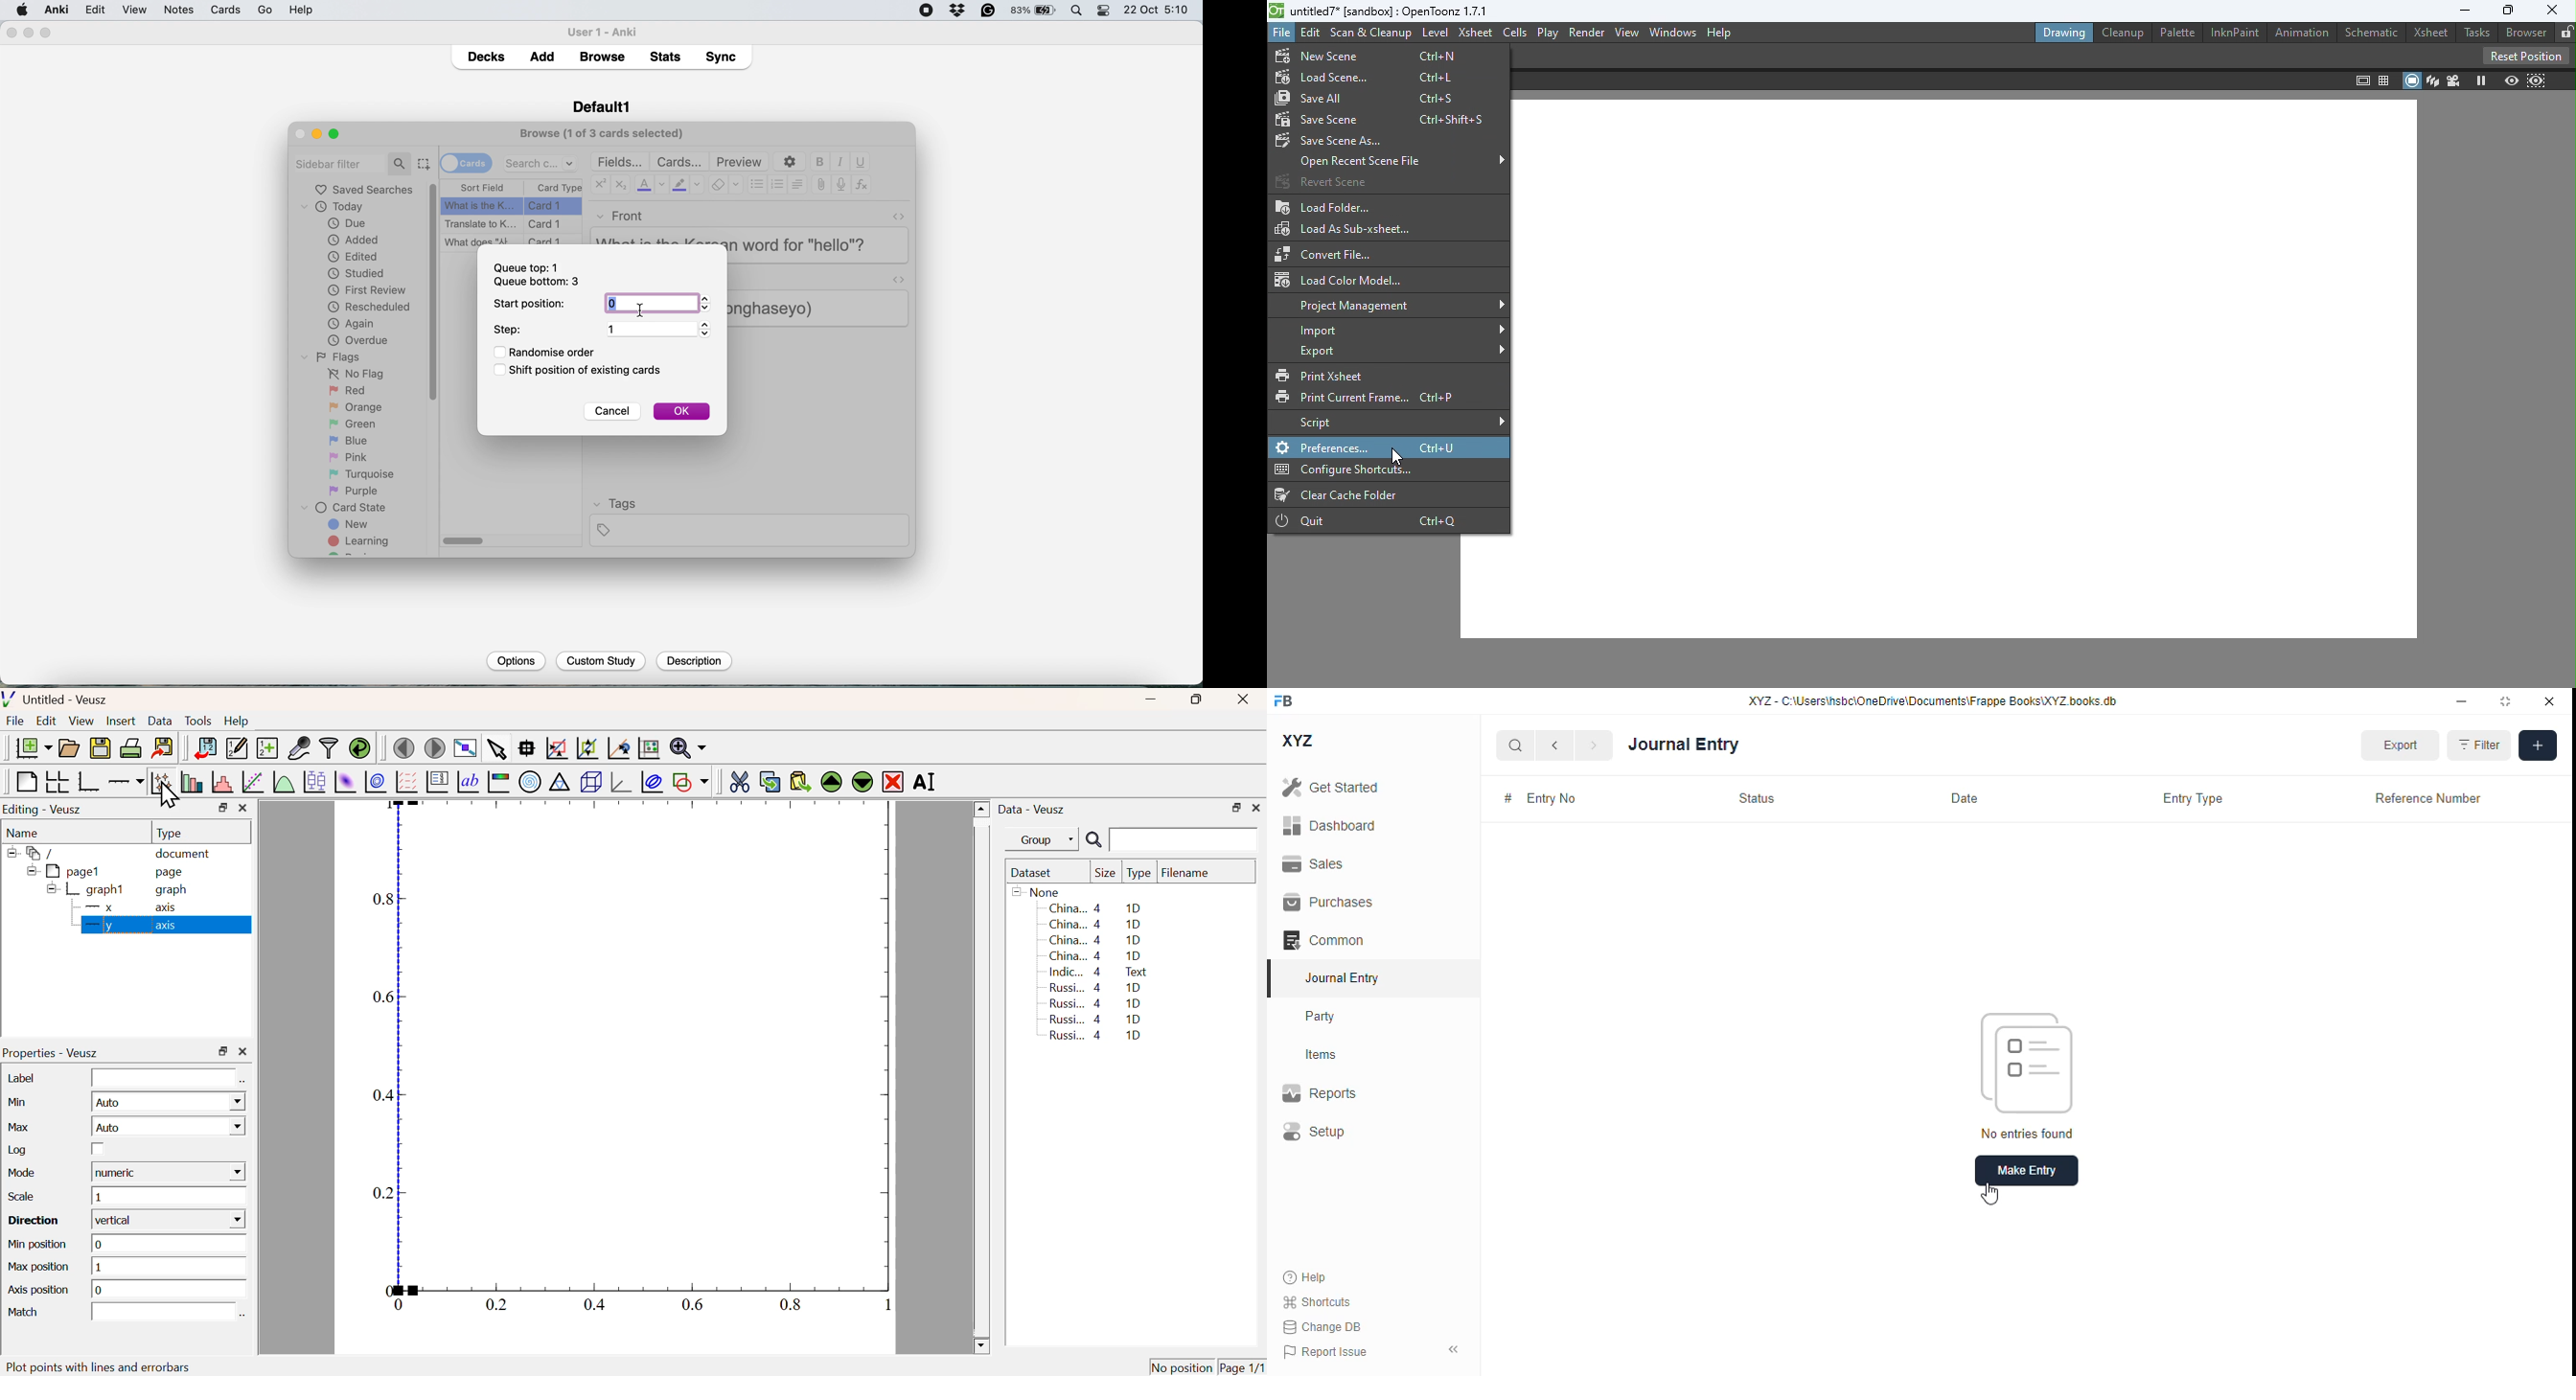  Describe the element at coordinates (1183, 1365) in the screenshot. I see `No position` at that location.